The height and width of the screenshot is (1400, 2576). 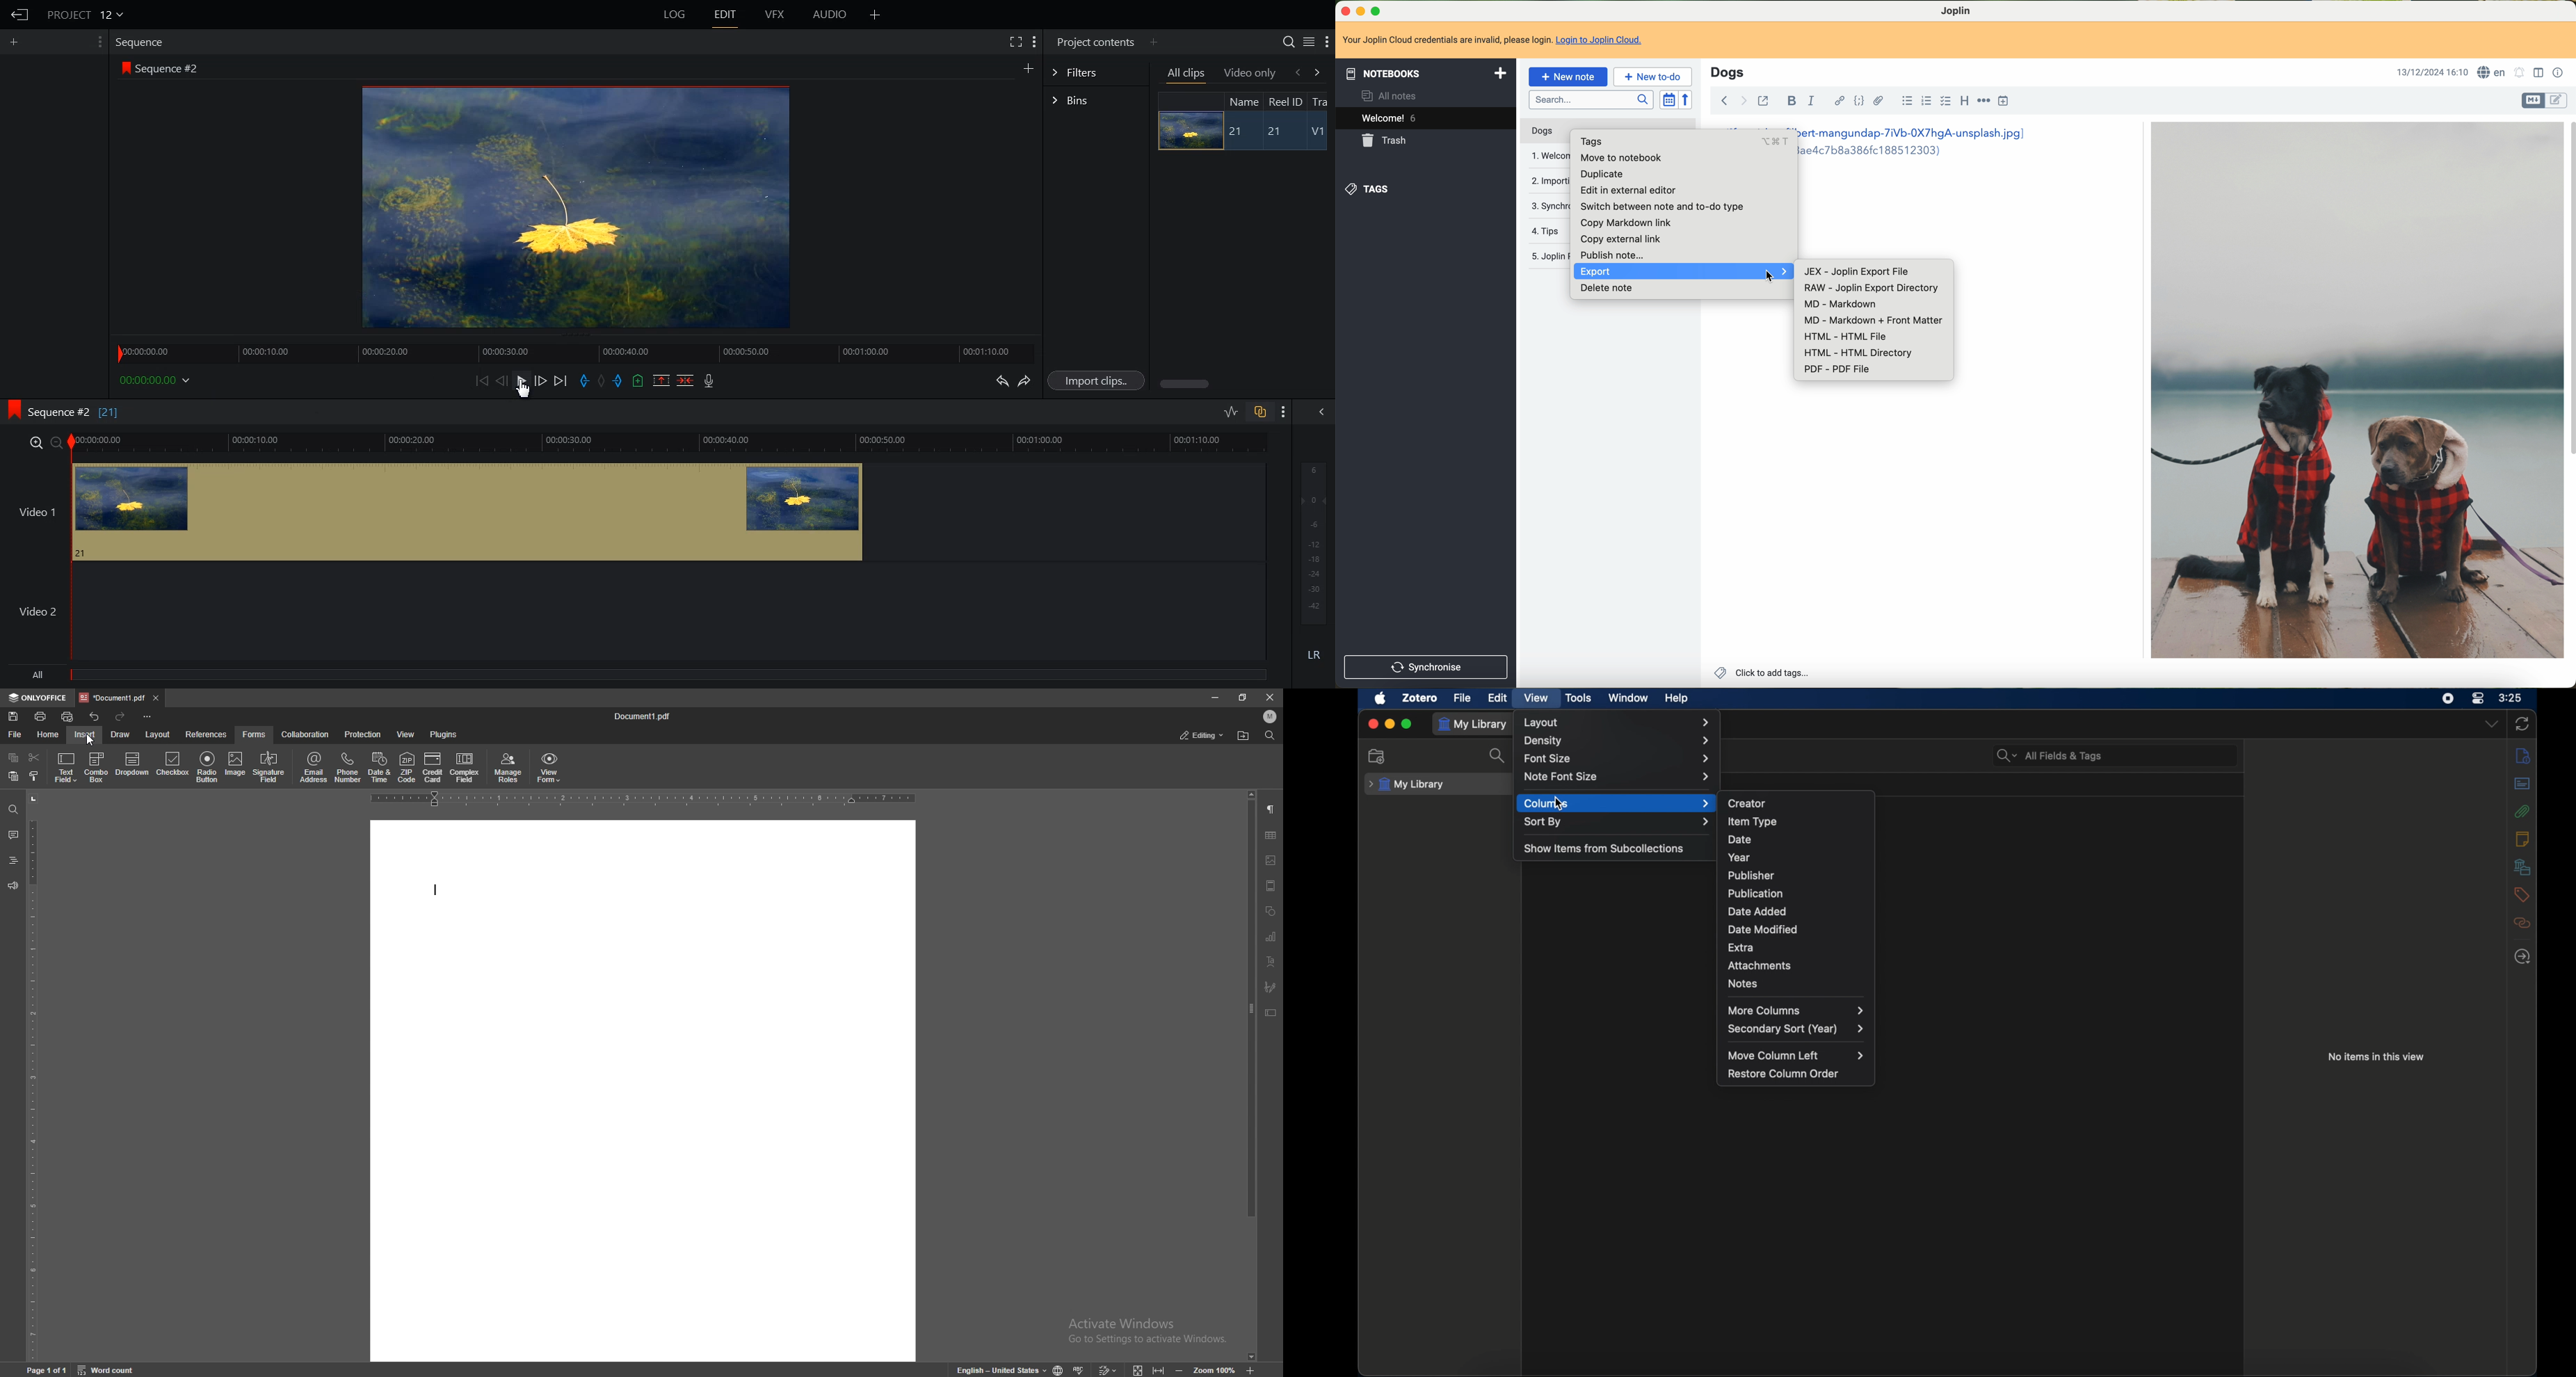 I want to click on note font size, so click(x=1618, y=777).